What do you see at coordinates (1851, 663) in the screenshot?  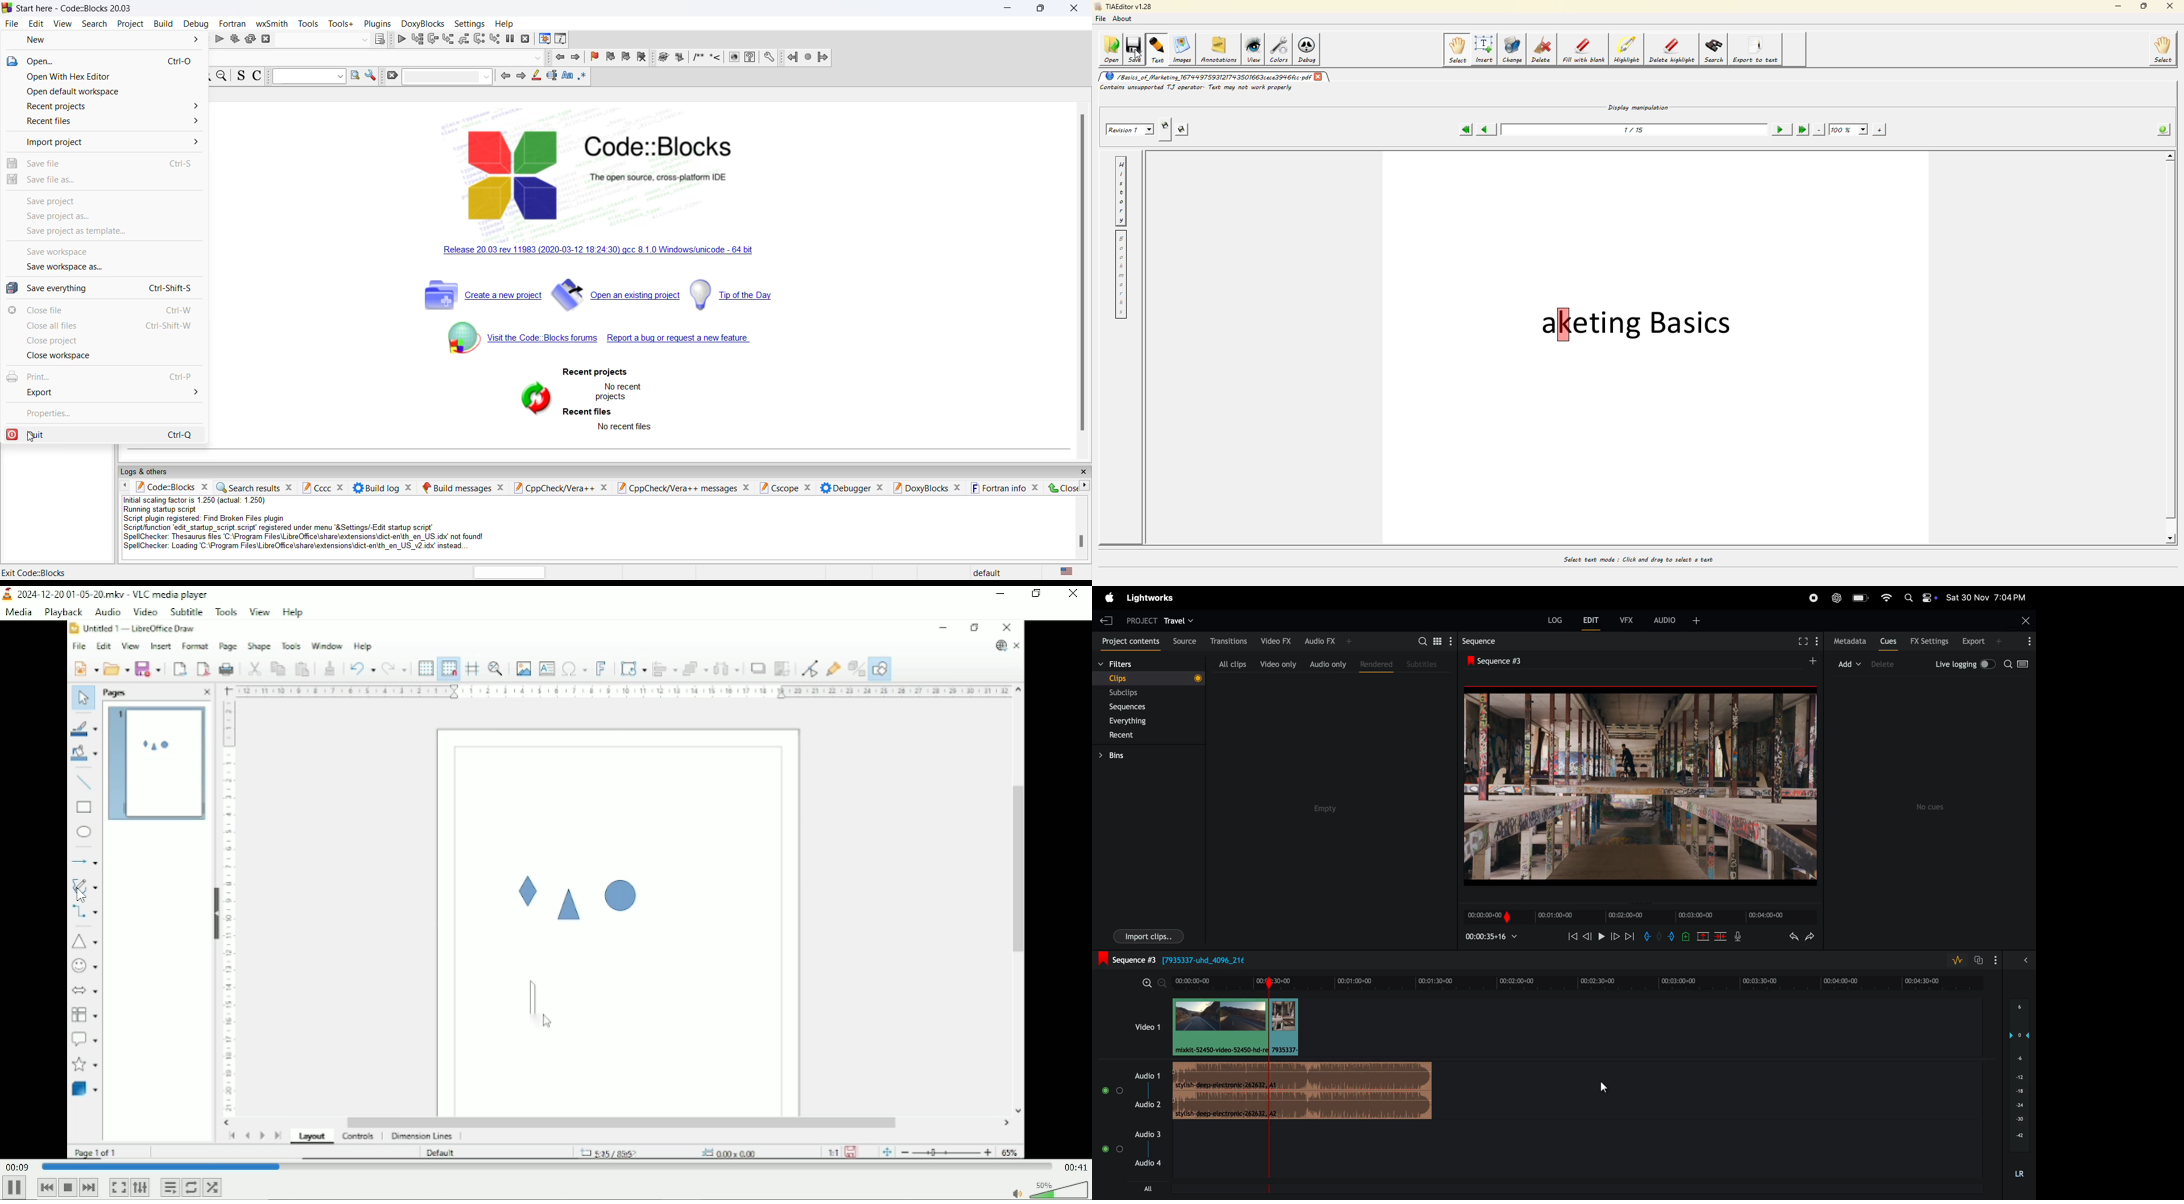 I see `add` at bounding box center [1851, 663].